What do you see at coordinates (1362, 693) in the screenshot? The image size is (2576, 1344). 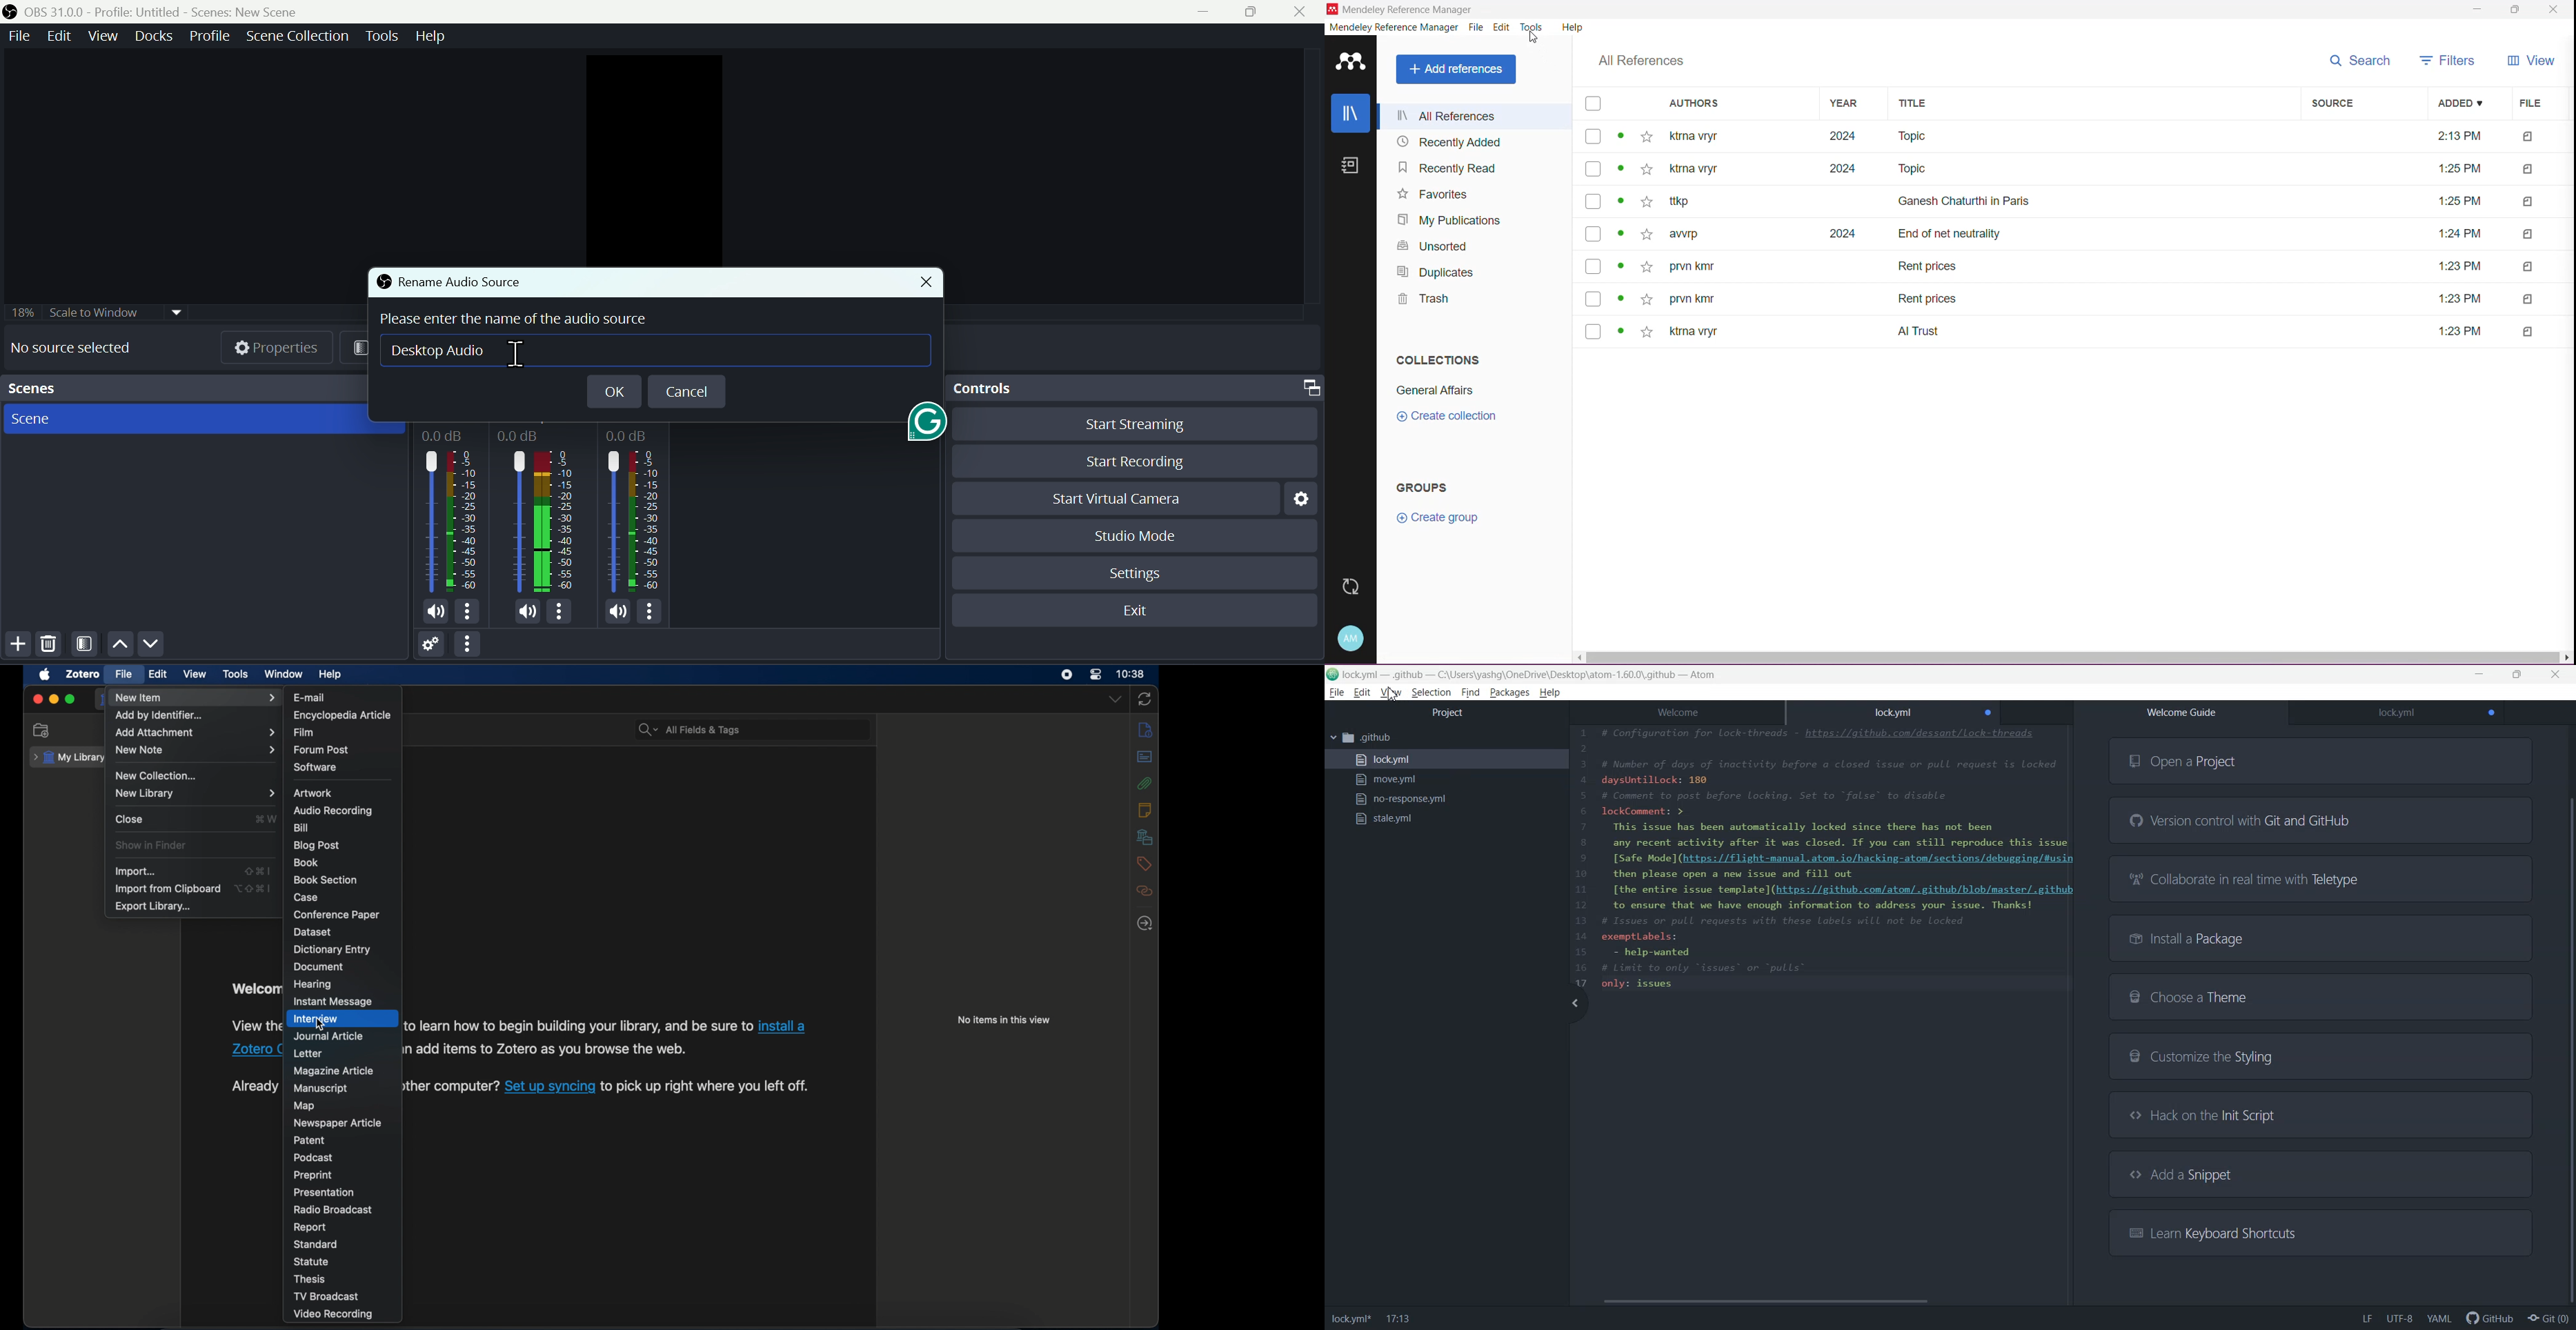 I see `Edit` at bounding box center [1362, 693].